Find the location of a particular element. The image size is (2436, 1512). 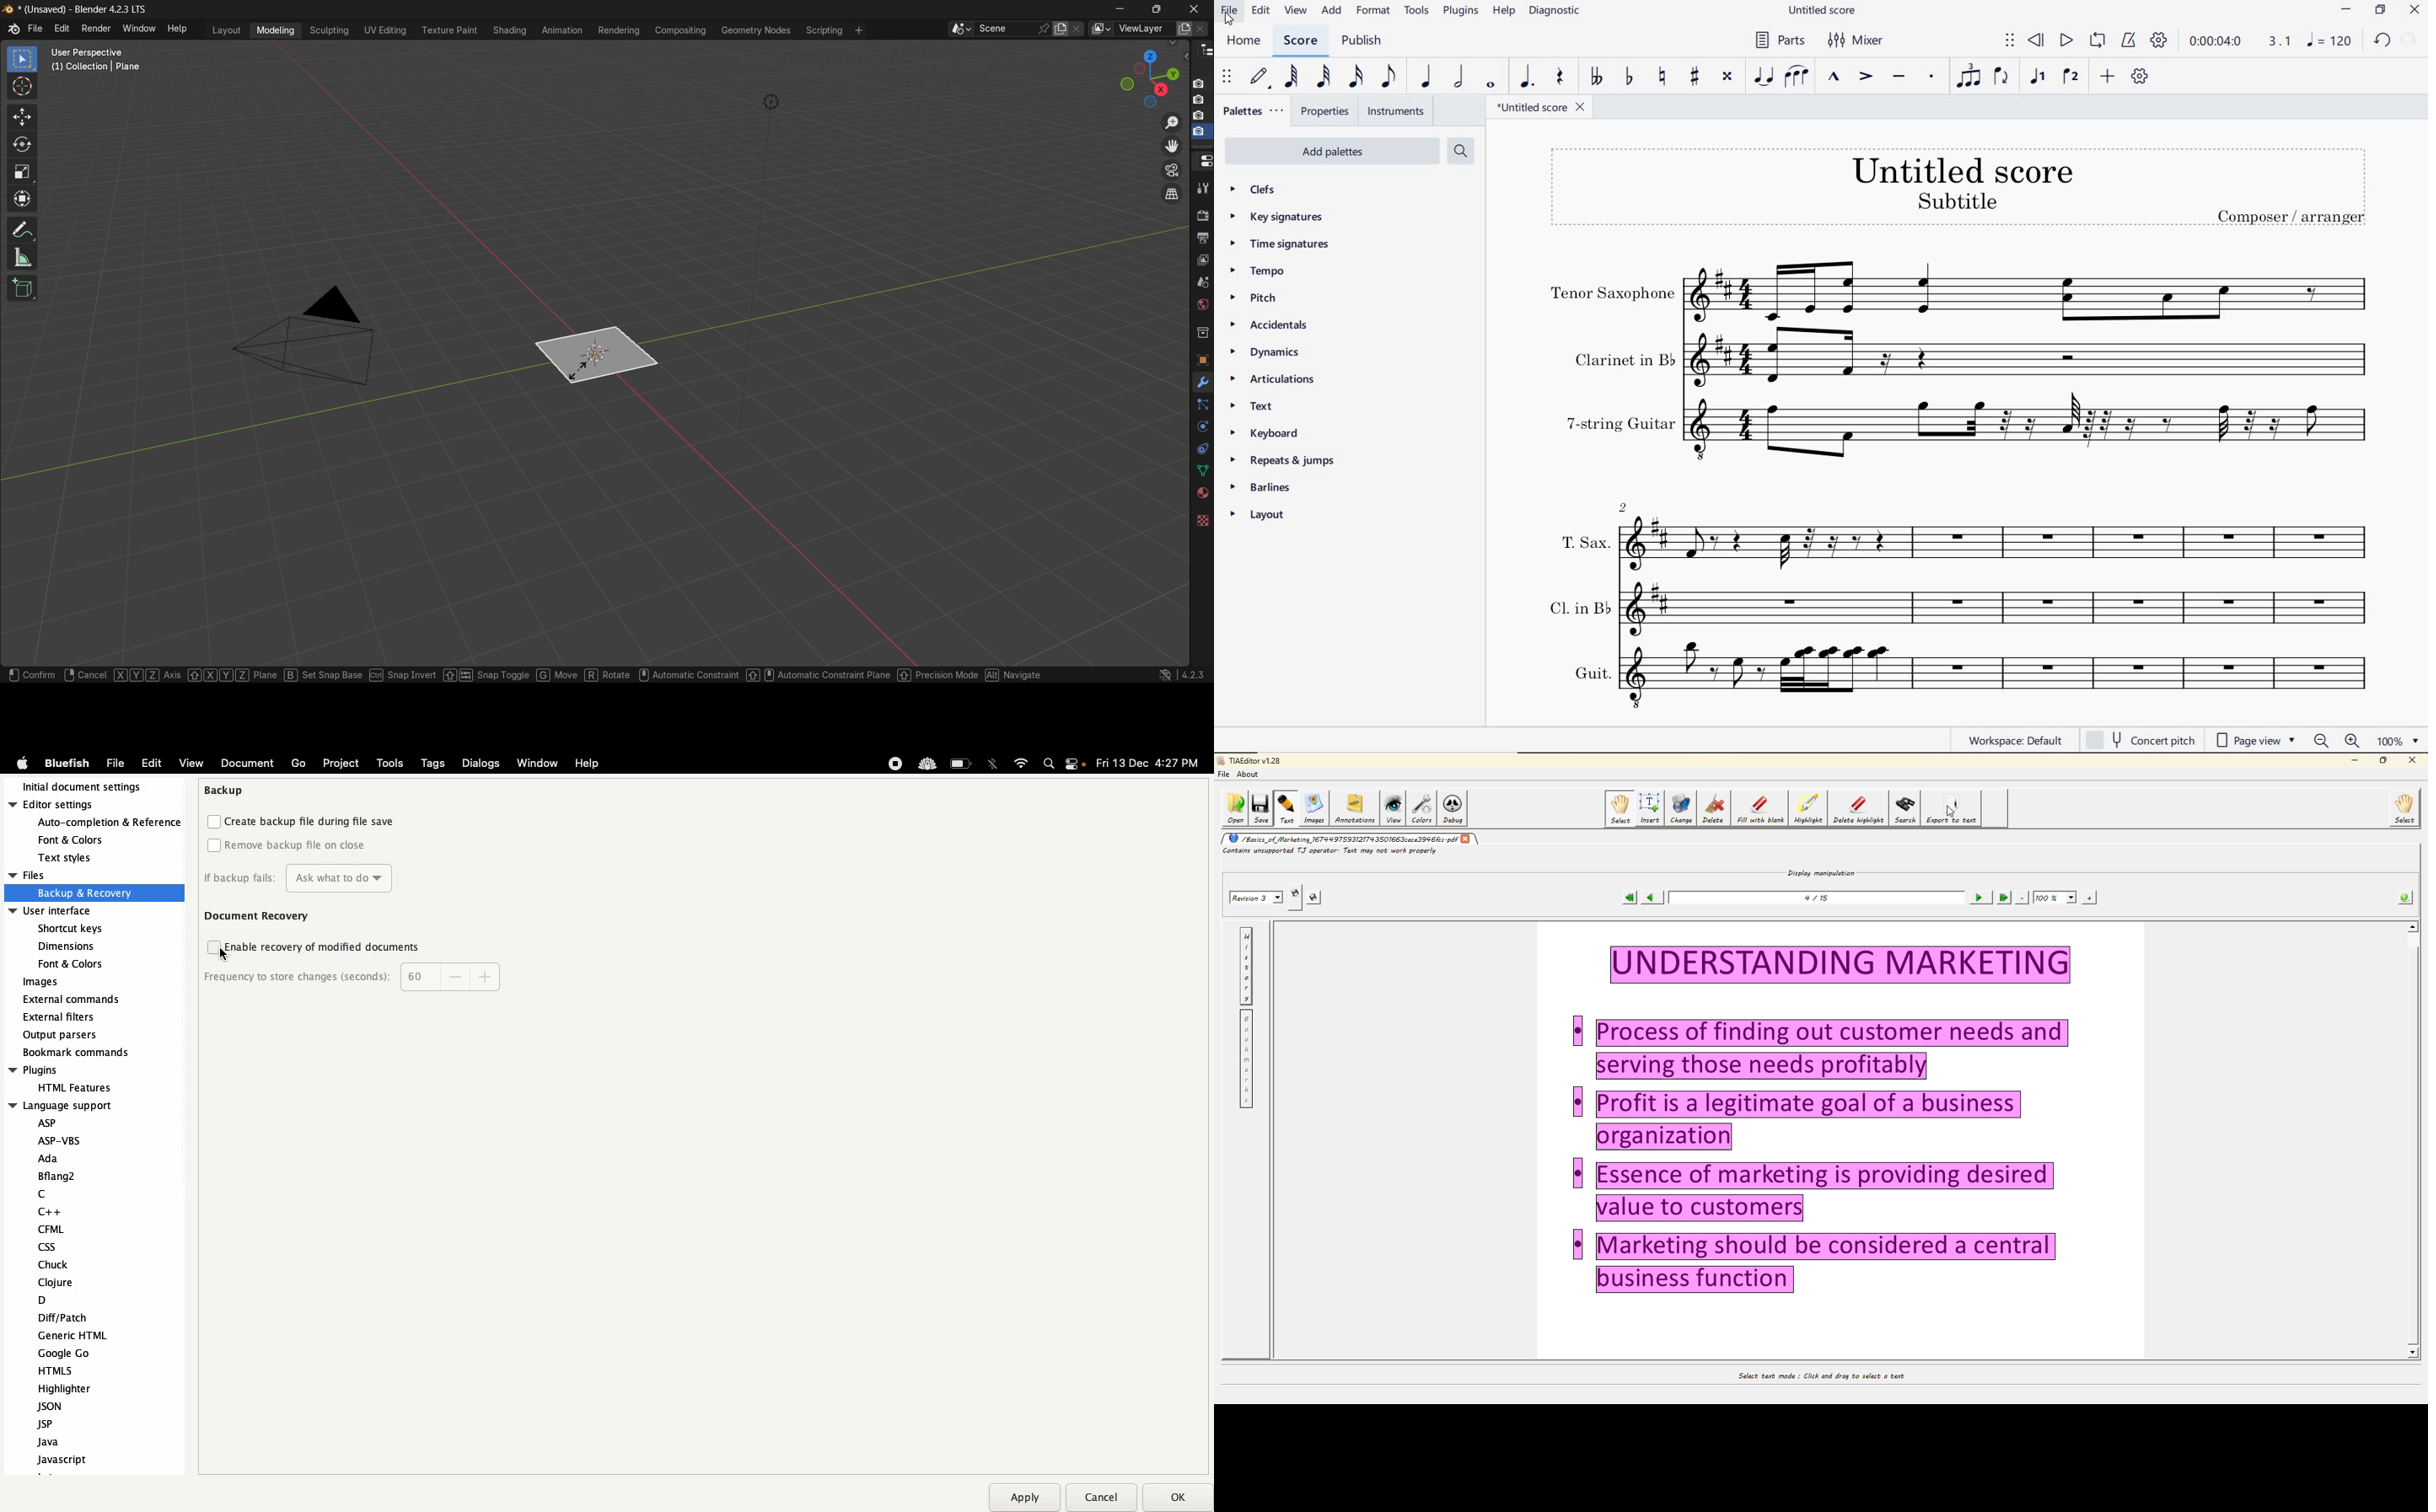

constraints is located at coordinates (1202, 448).